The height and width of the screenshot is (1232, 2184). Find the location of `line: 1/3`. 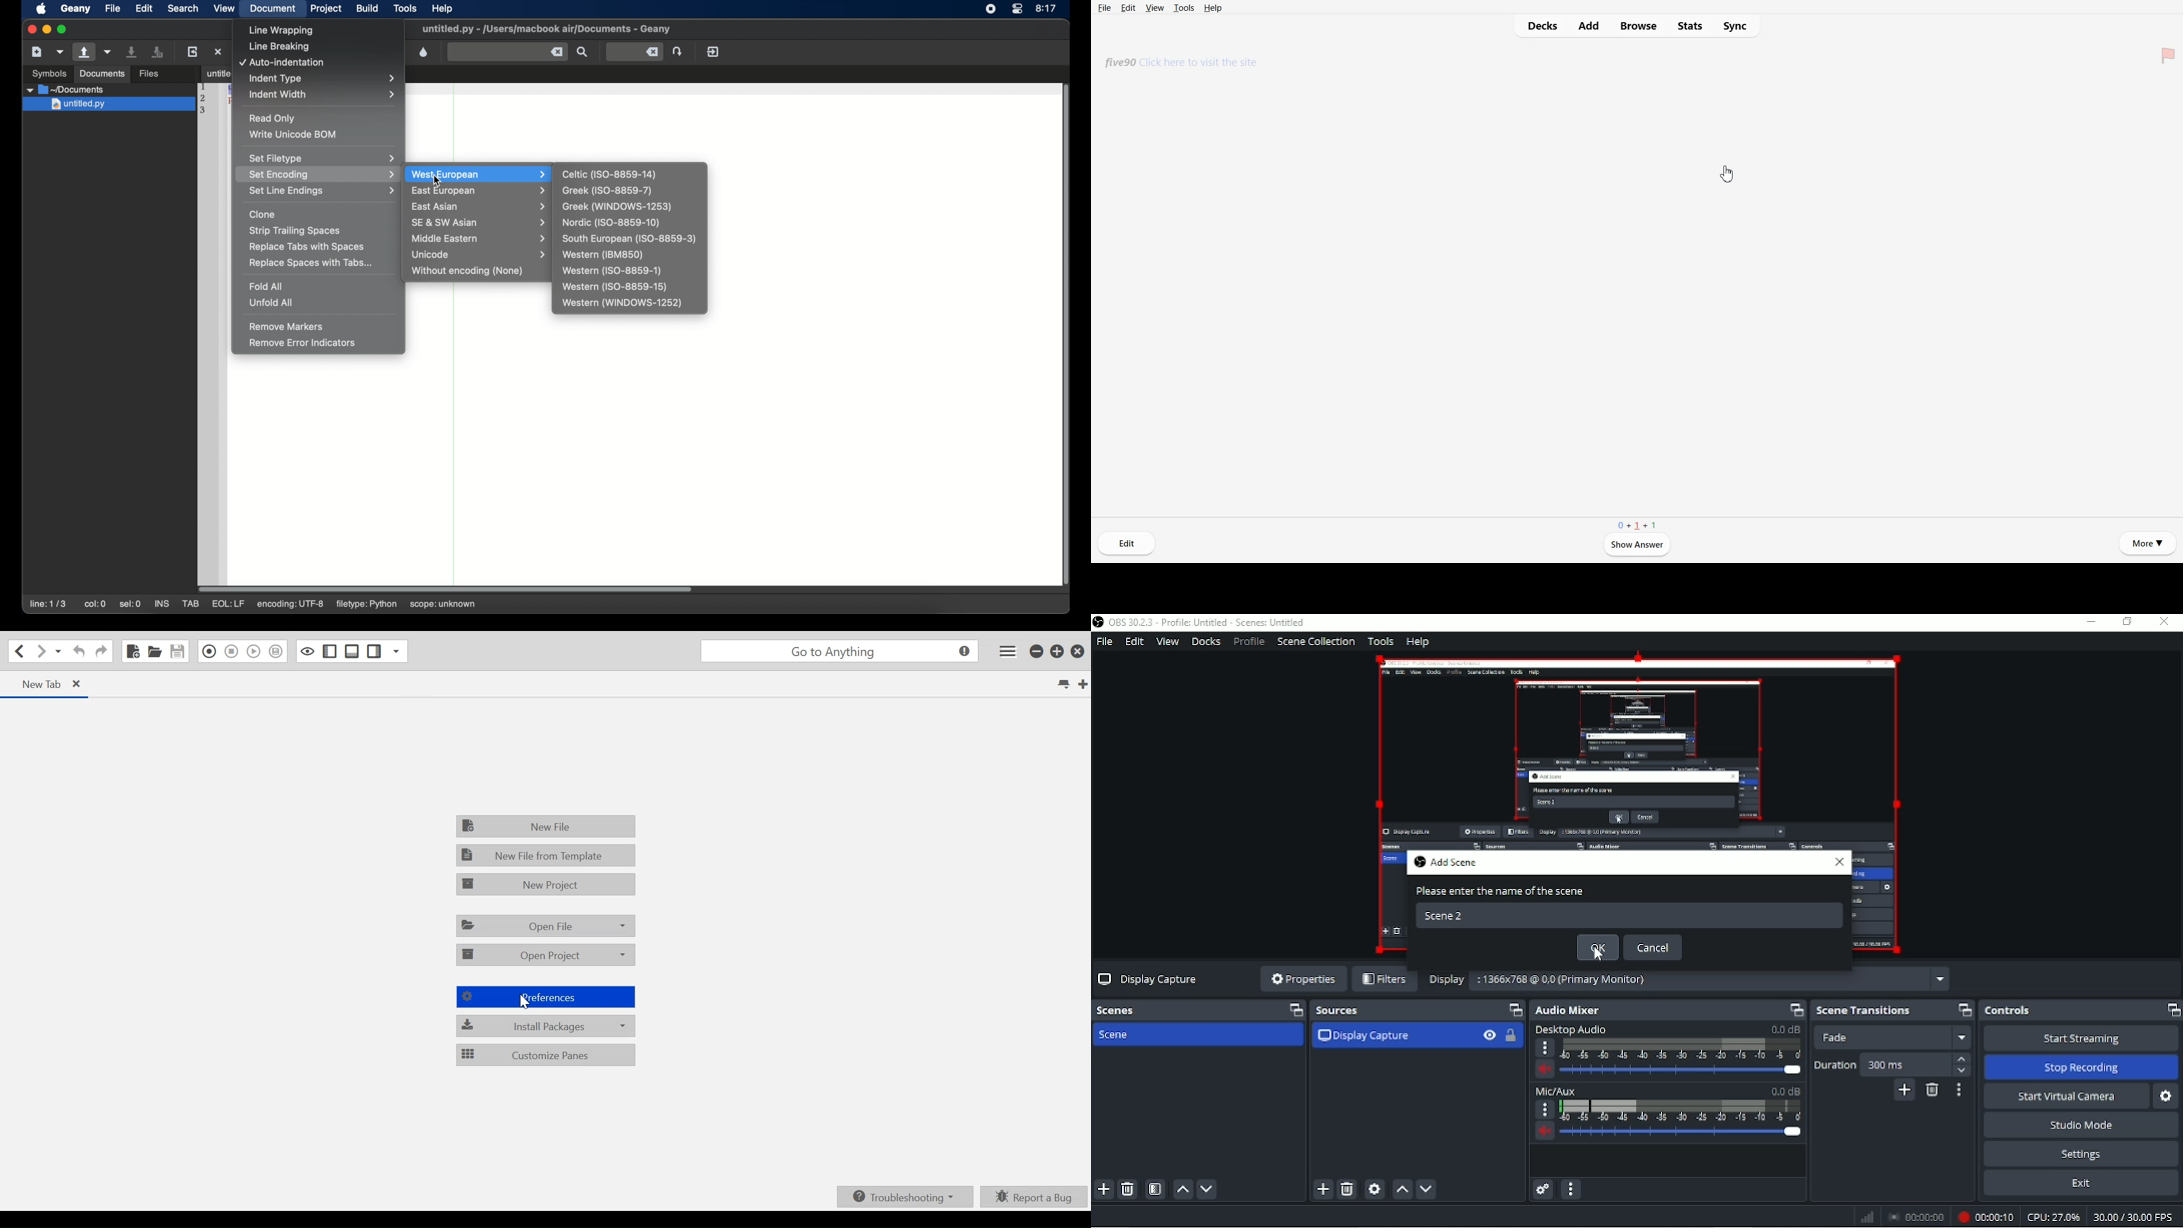

line: 1/3 is located at coordinates (48, 604).